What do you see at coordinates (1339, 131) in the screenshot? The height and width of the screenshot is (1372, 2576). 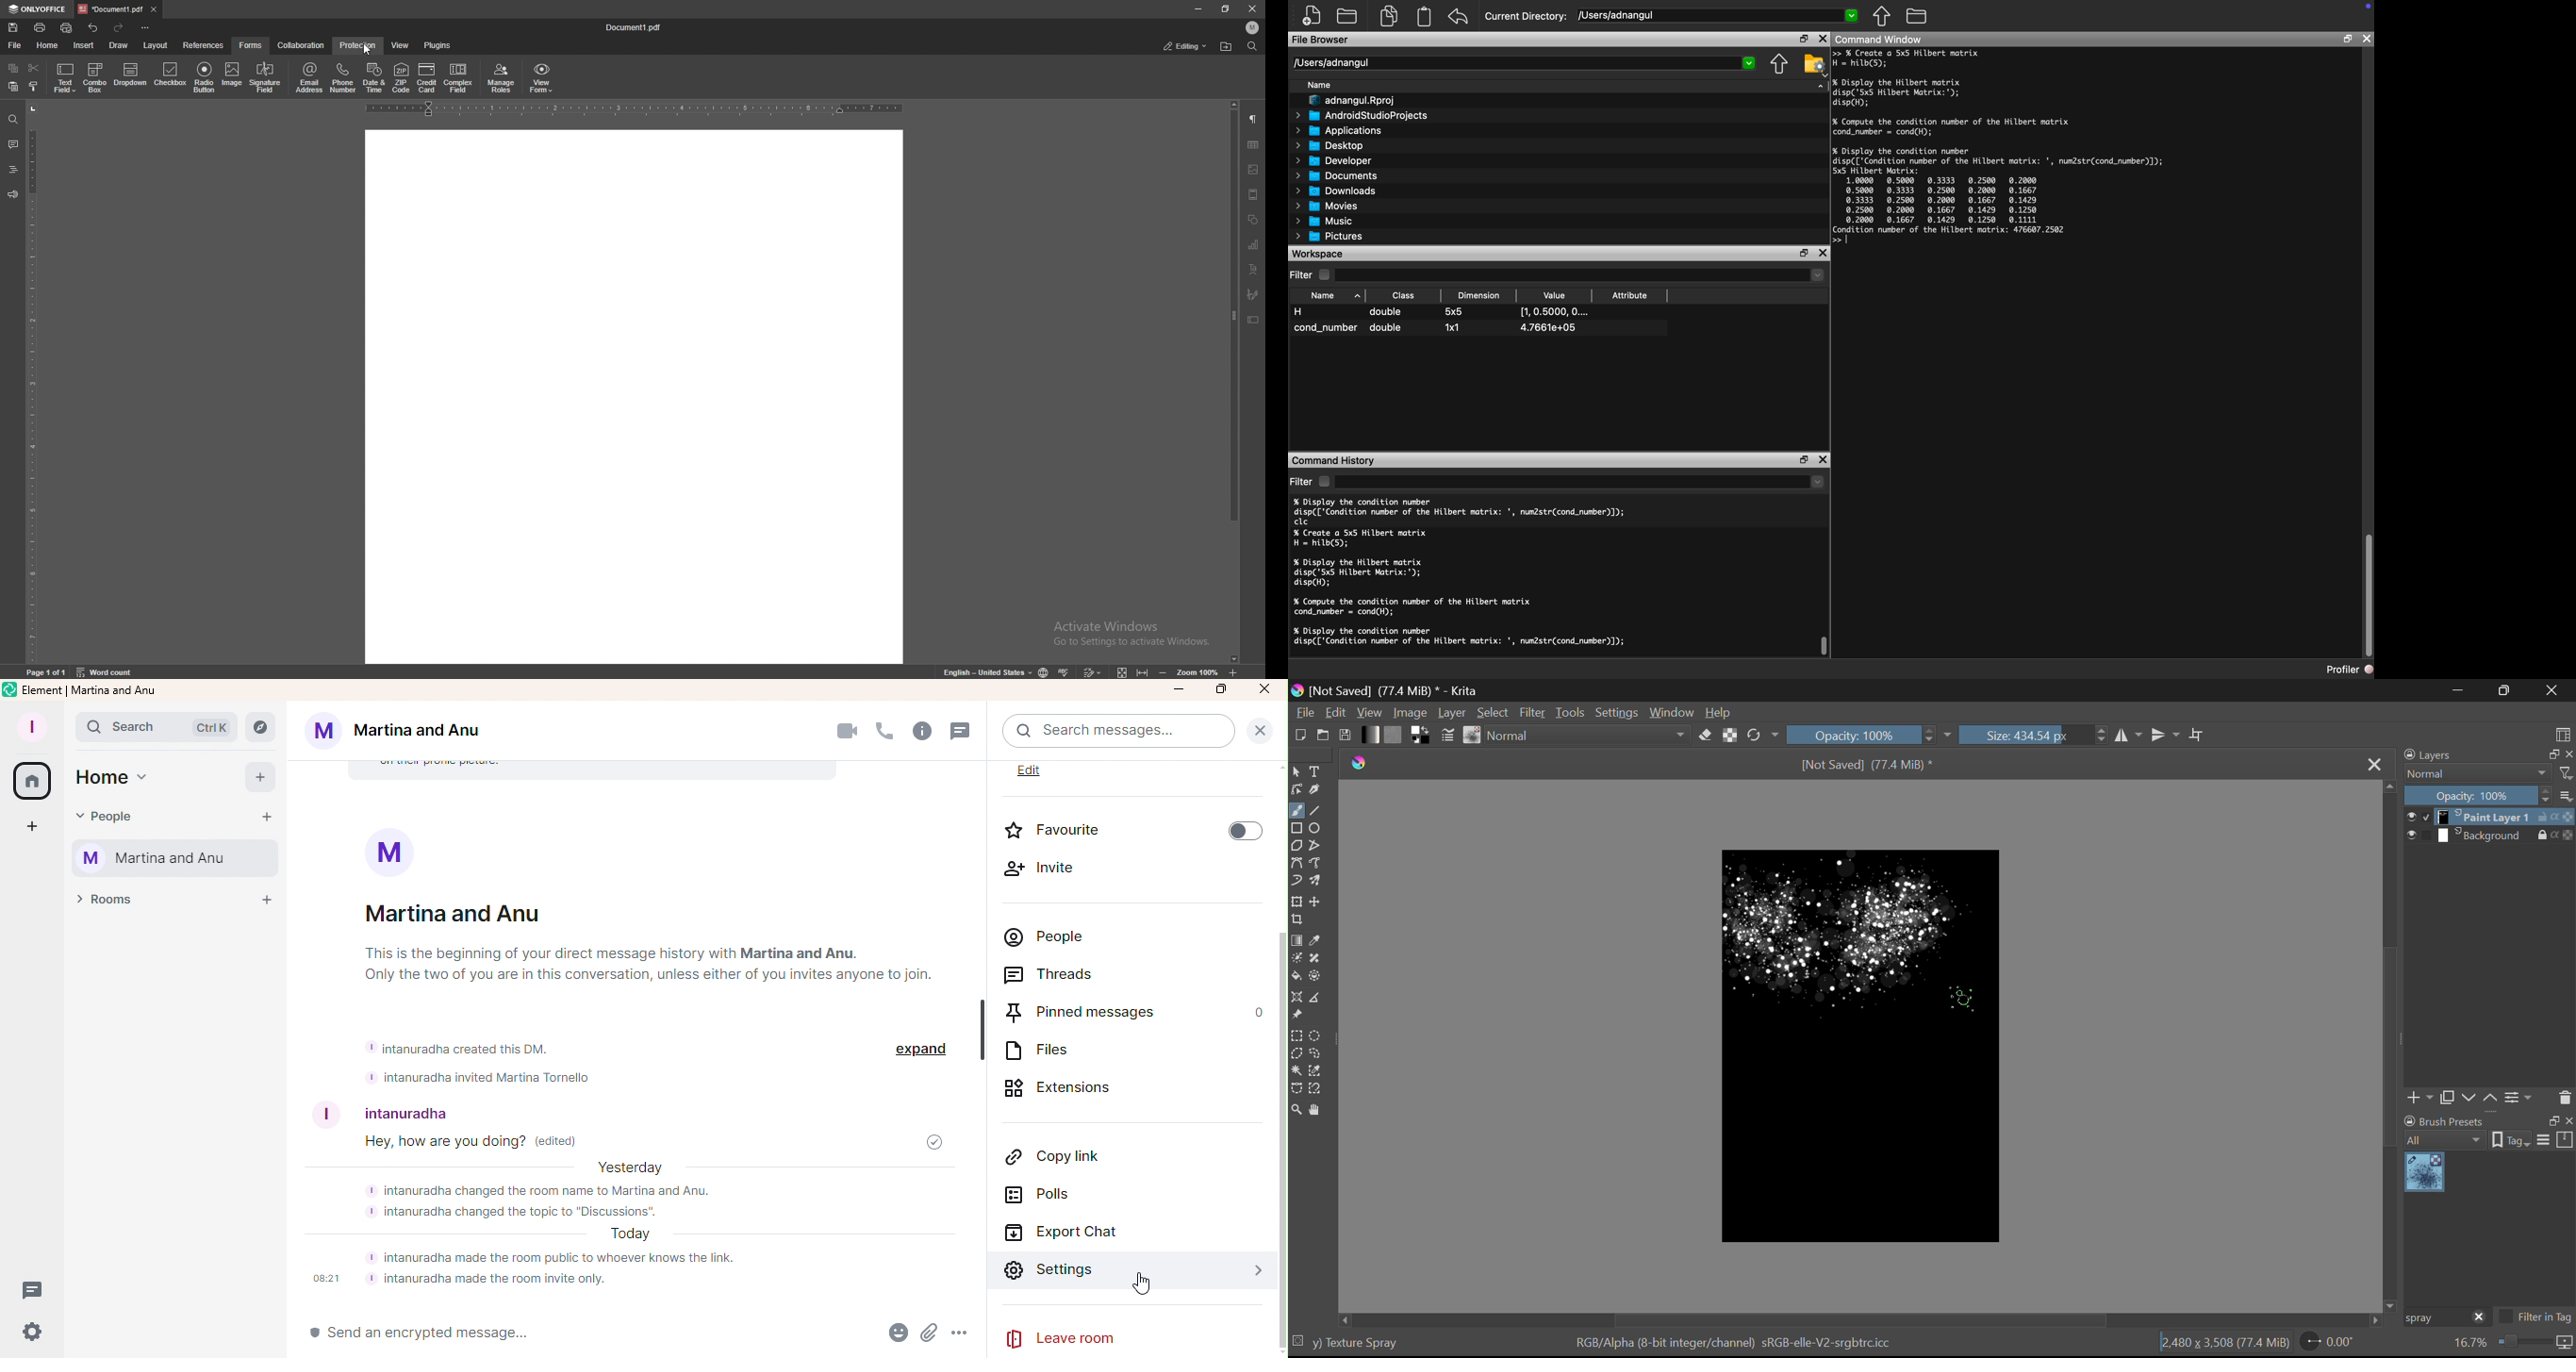 I see `Applications` at bounding box center [1339, 131].